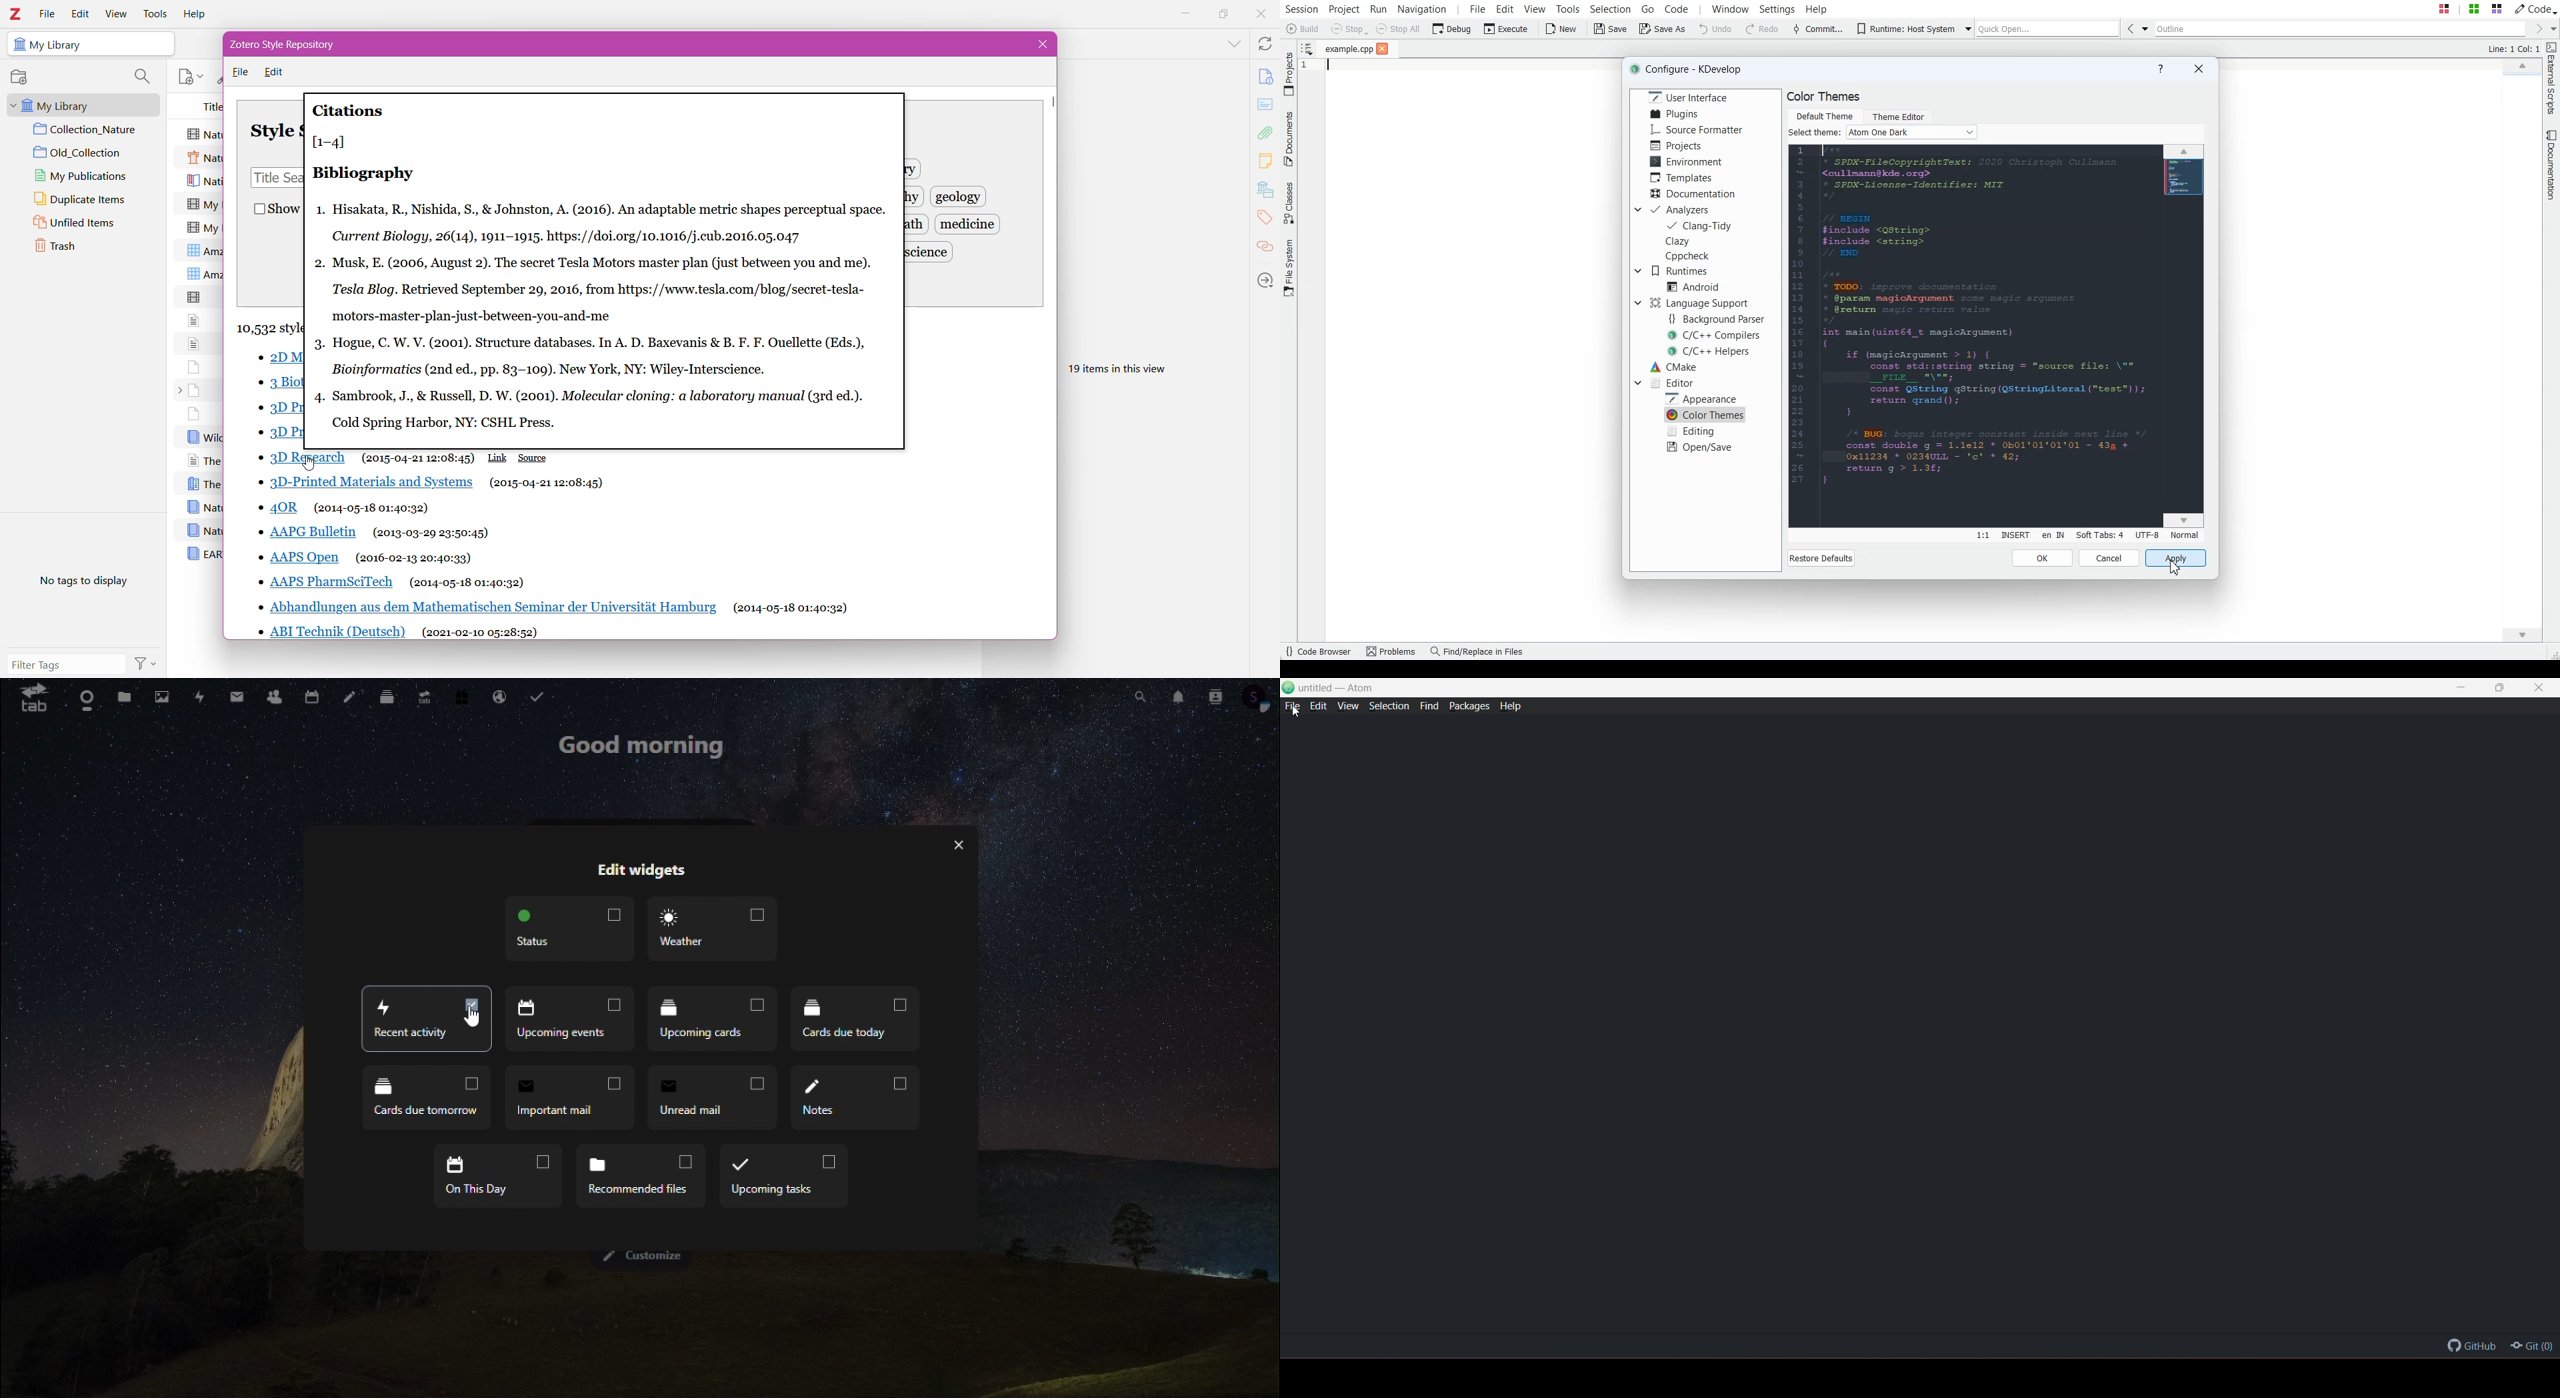 The image size is (2576, 1400). What do you see at coordinates (333, 632) in the screenshot?
I see `Style 12` at bounding box center [333, 632].